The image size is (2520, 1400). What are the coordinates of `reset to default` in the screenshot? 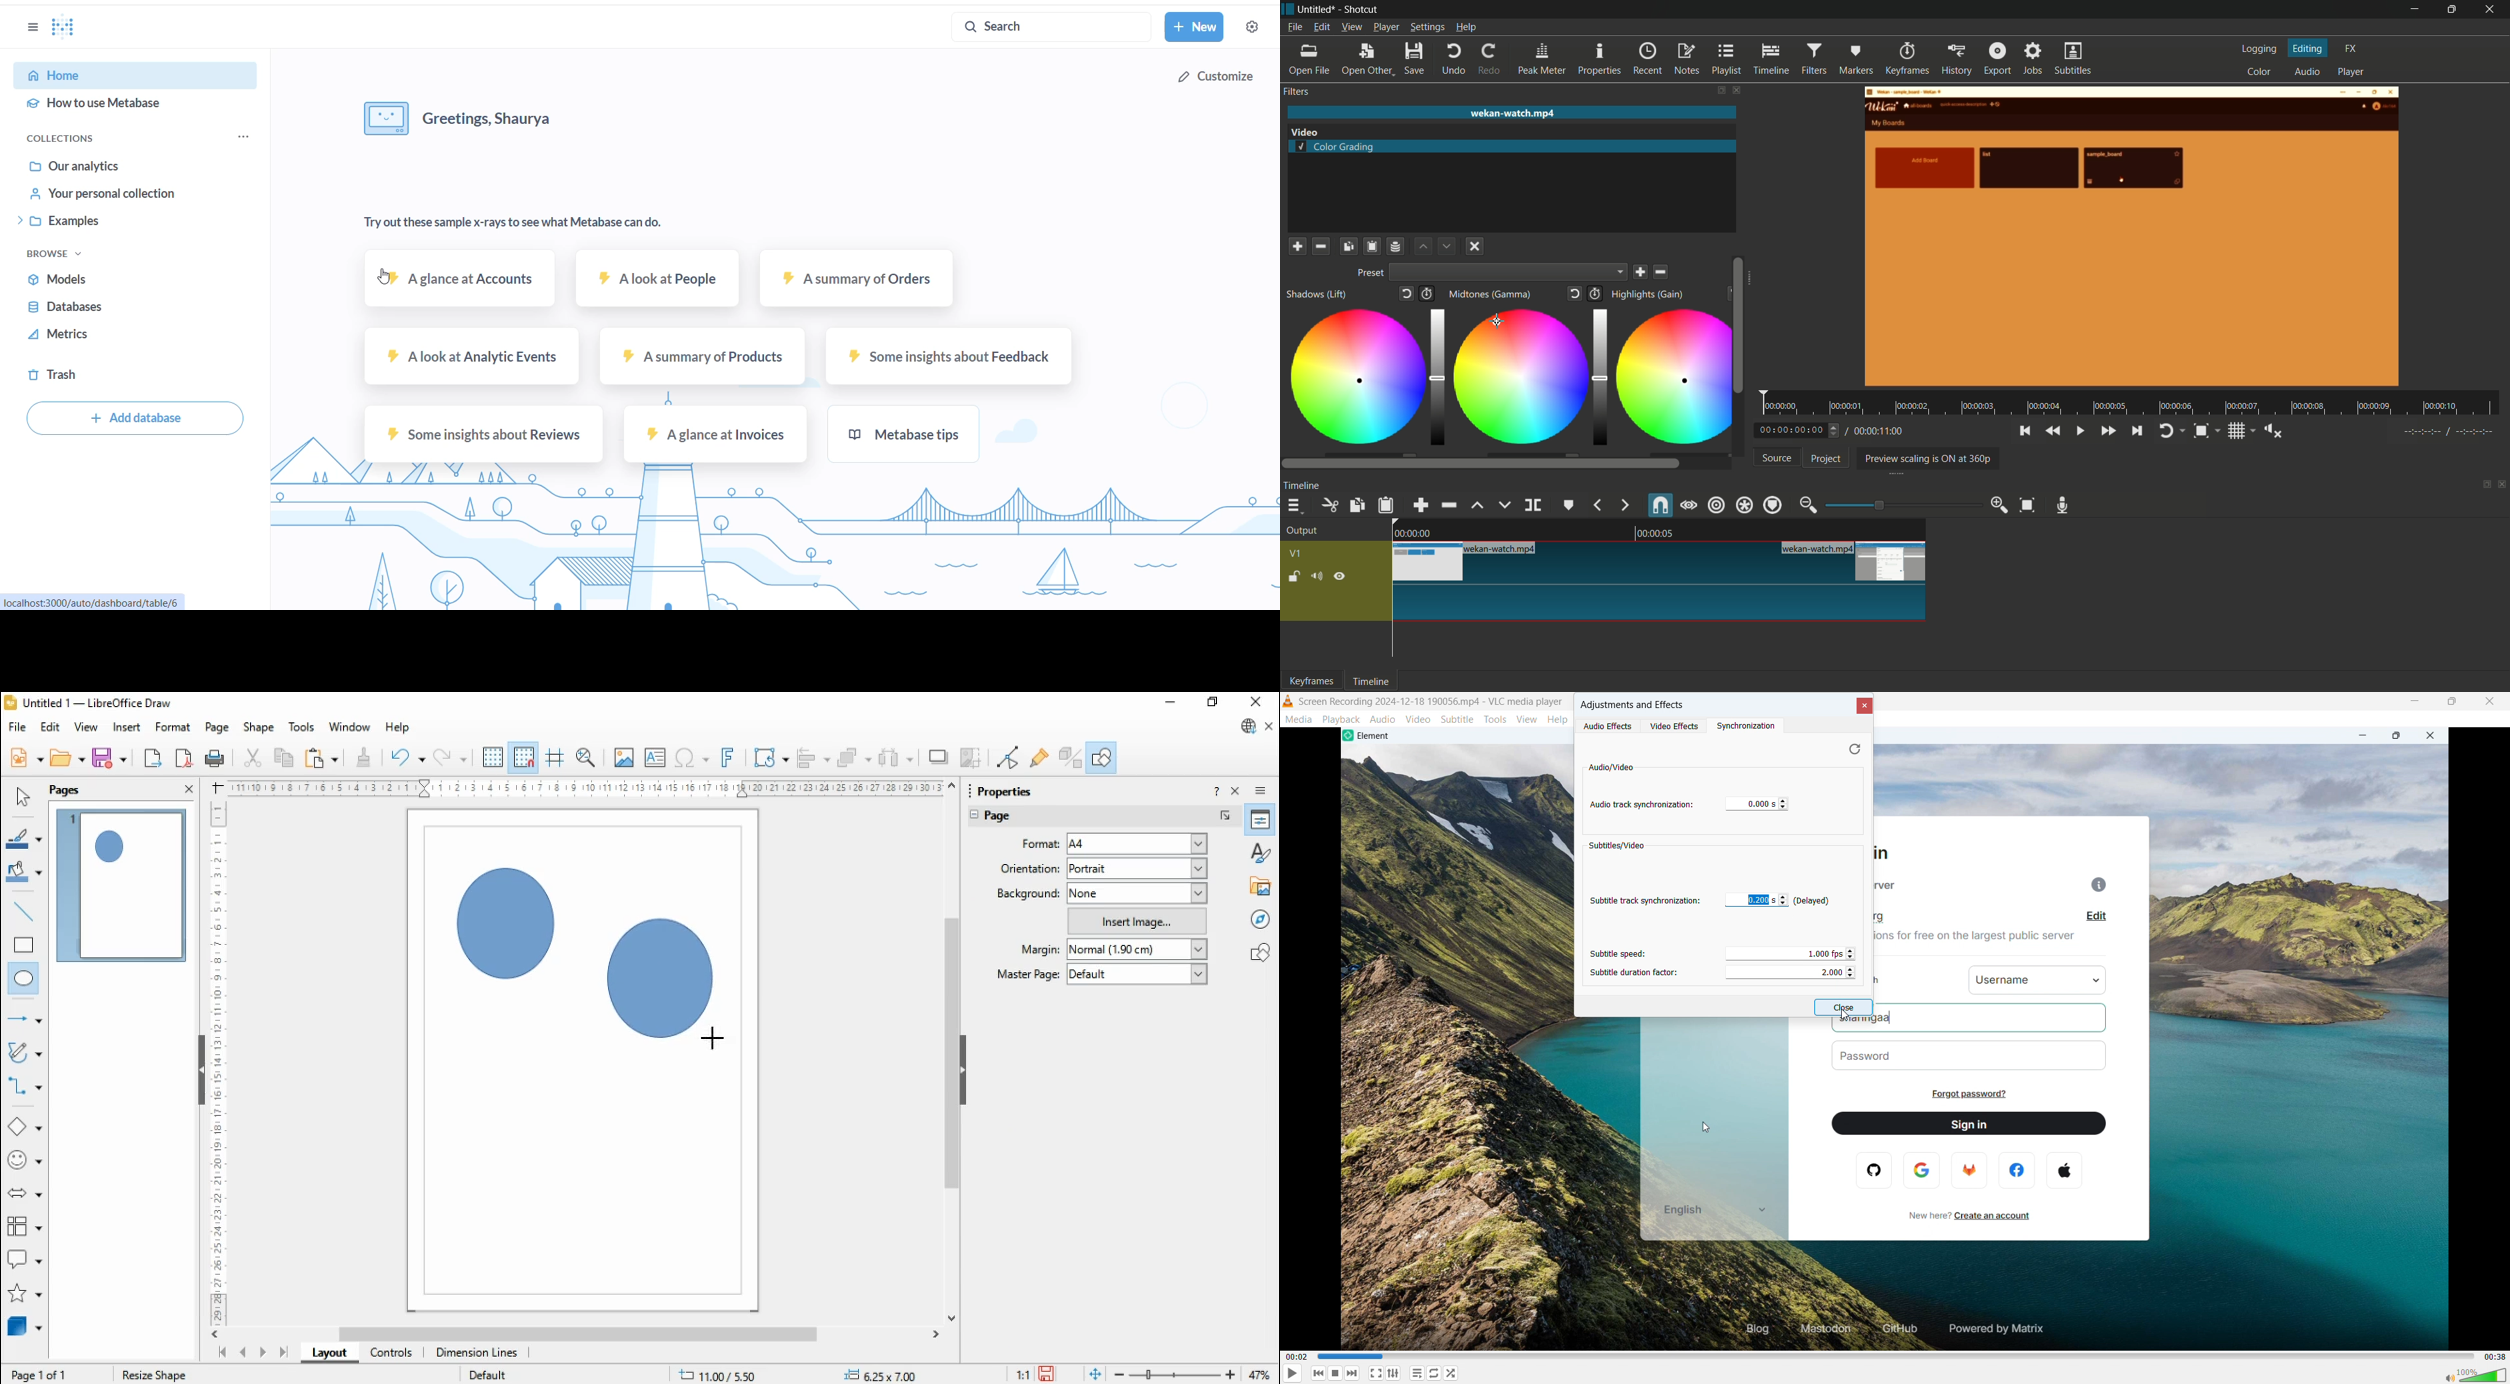 It's located at (1575, 293).